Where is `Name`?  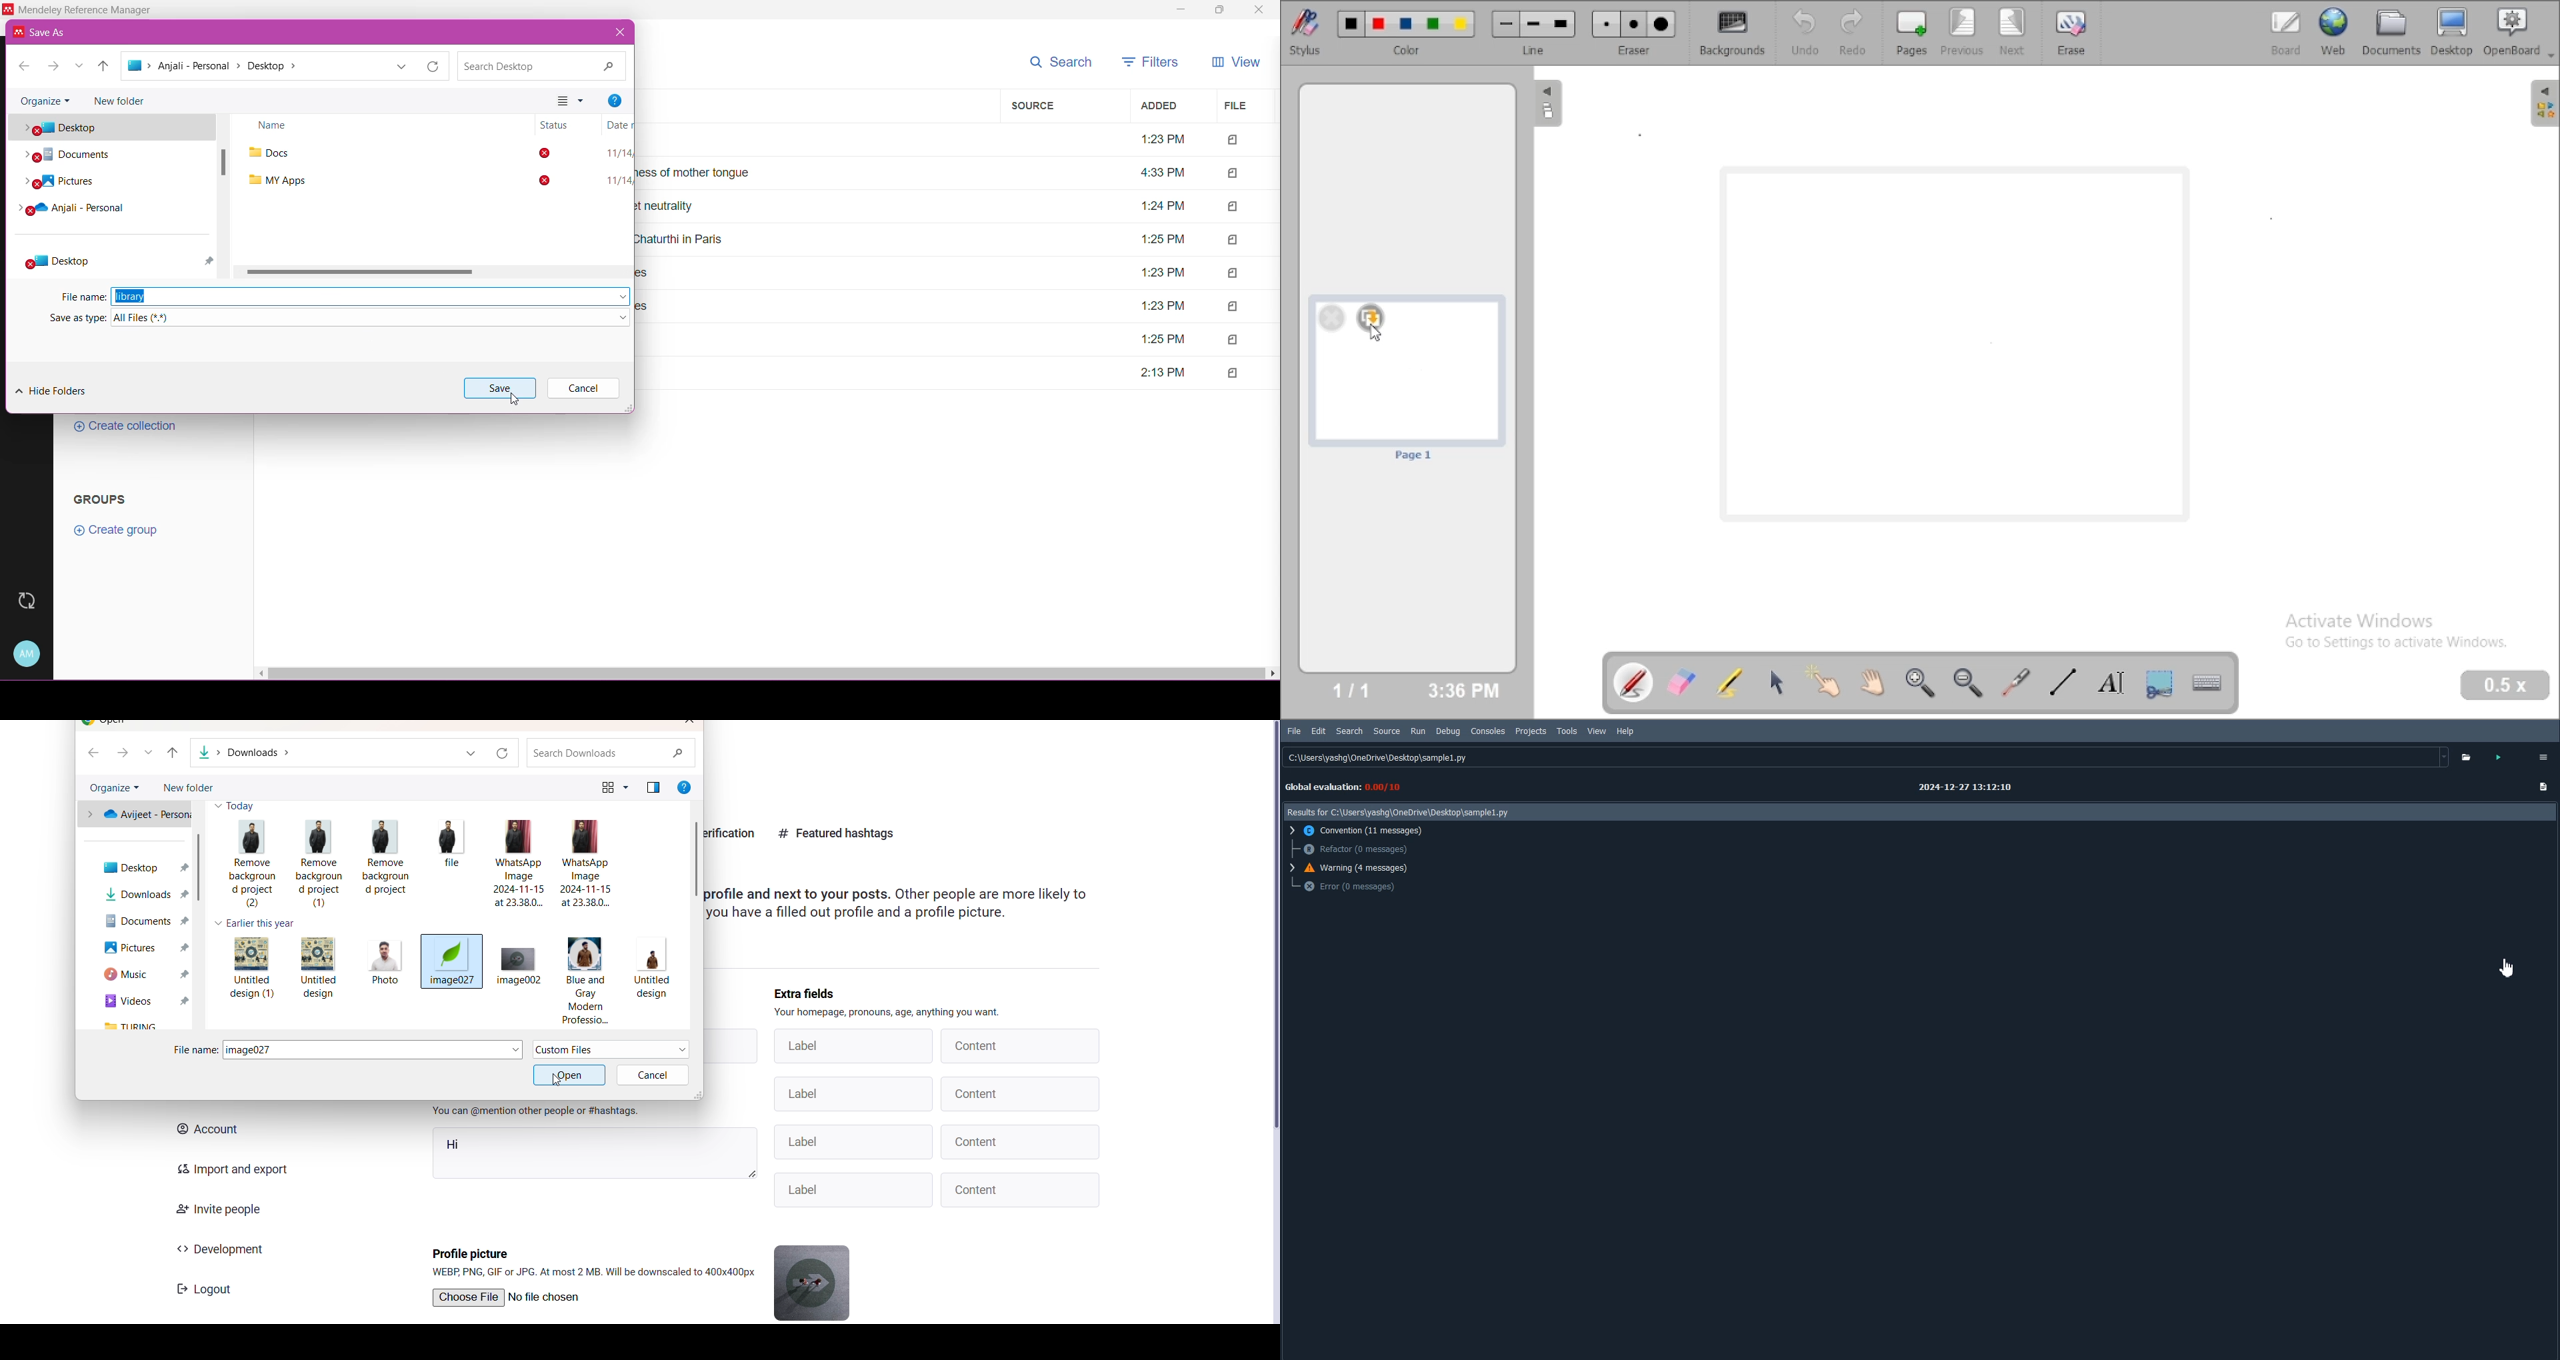
Name is located at coordinates (277, 129).